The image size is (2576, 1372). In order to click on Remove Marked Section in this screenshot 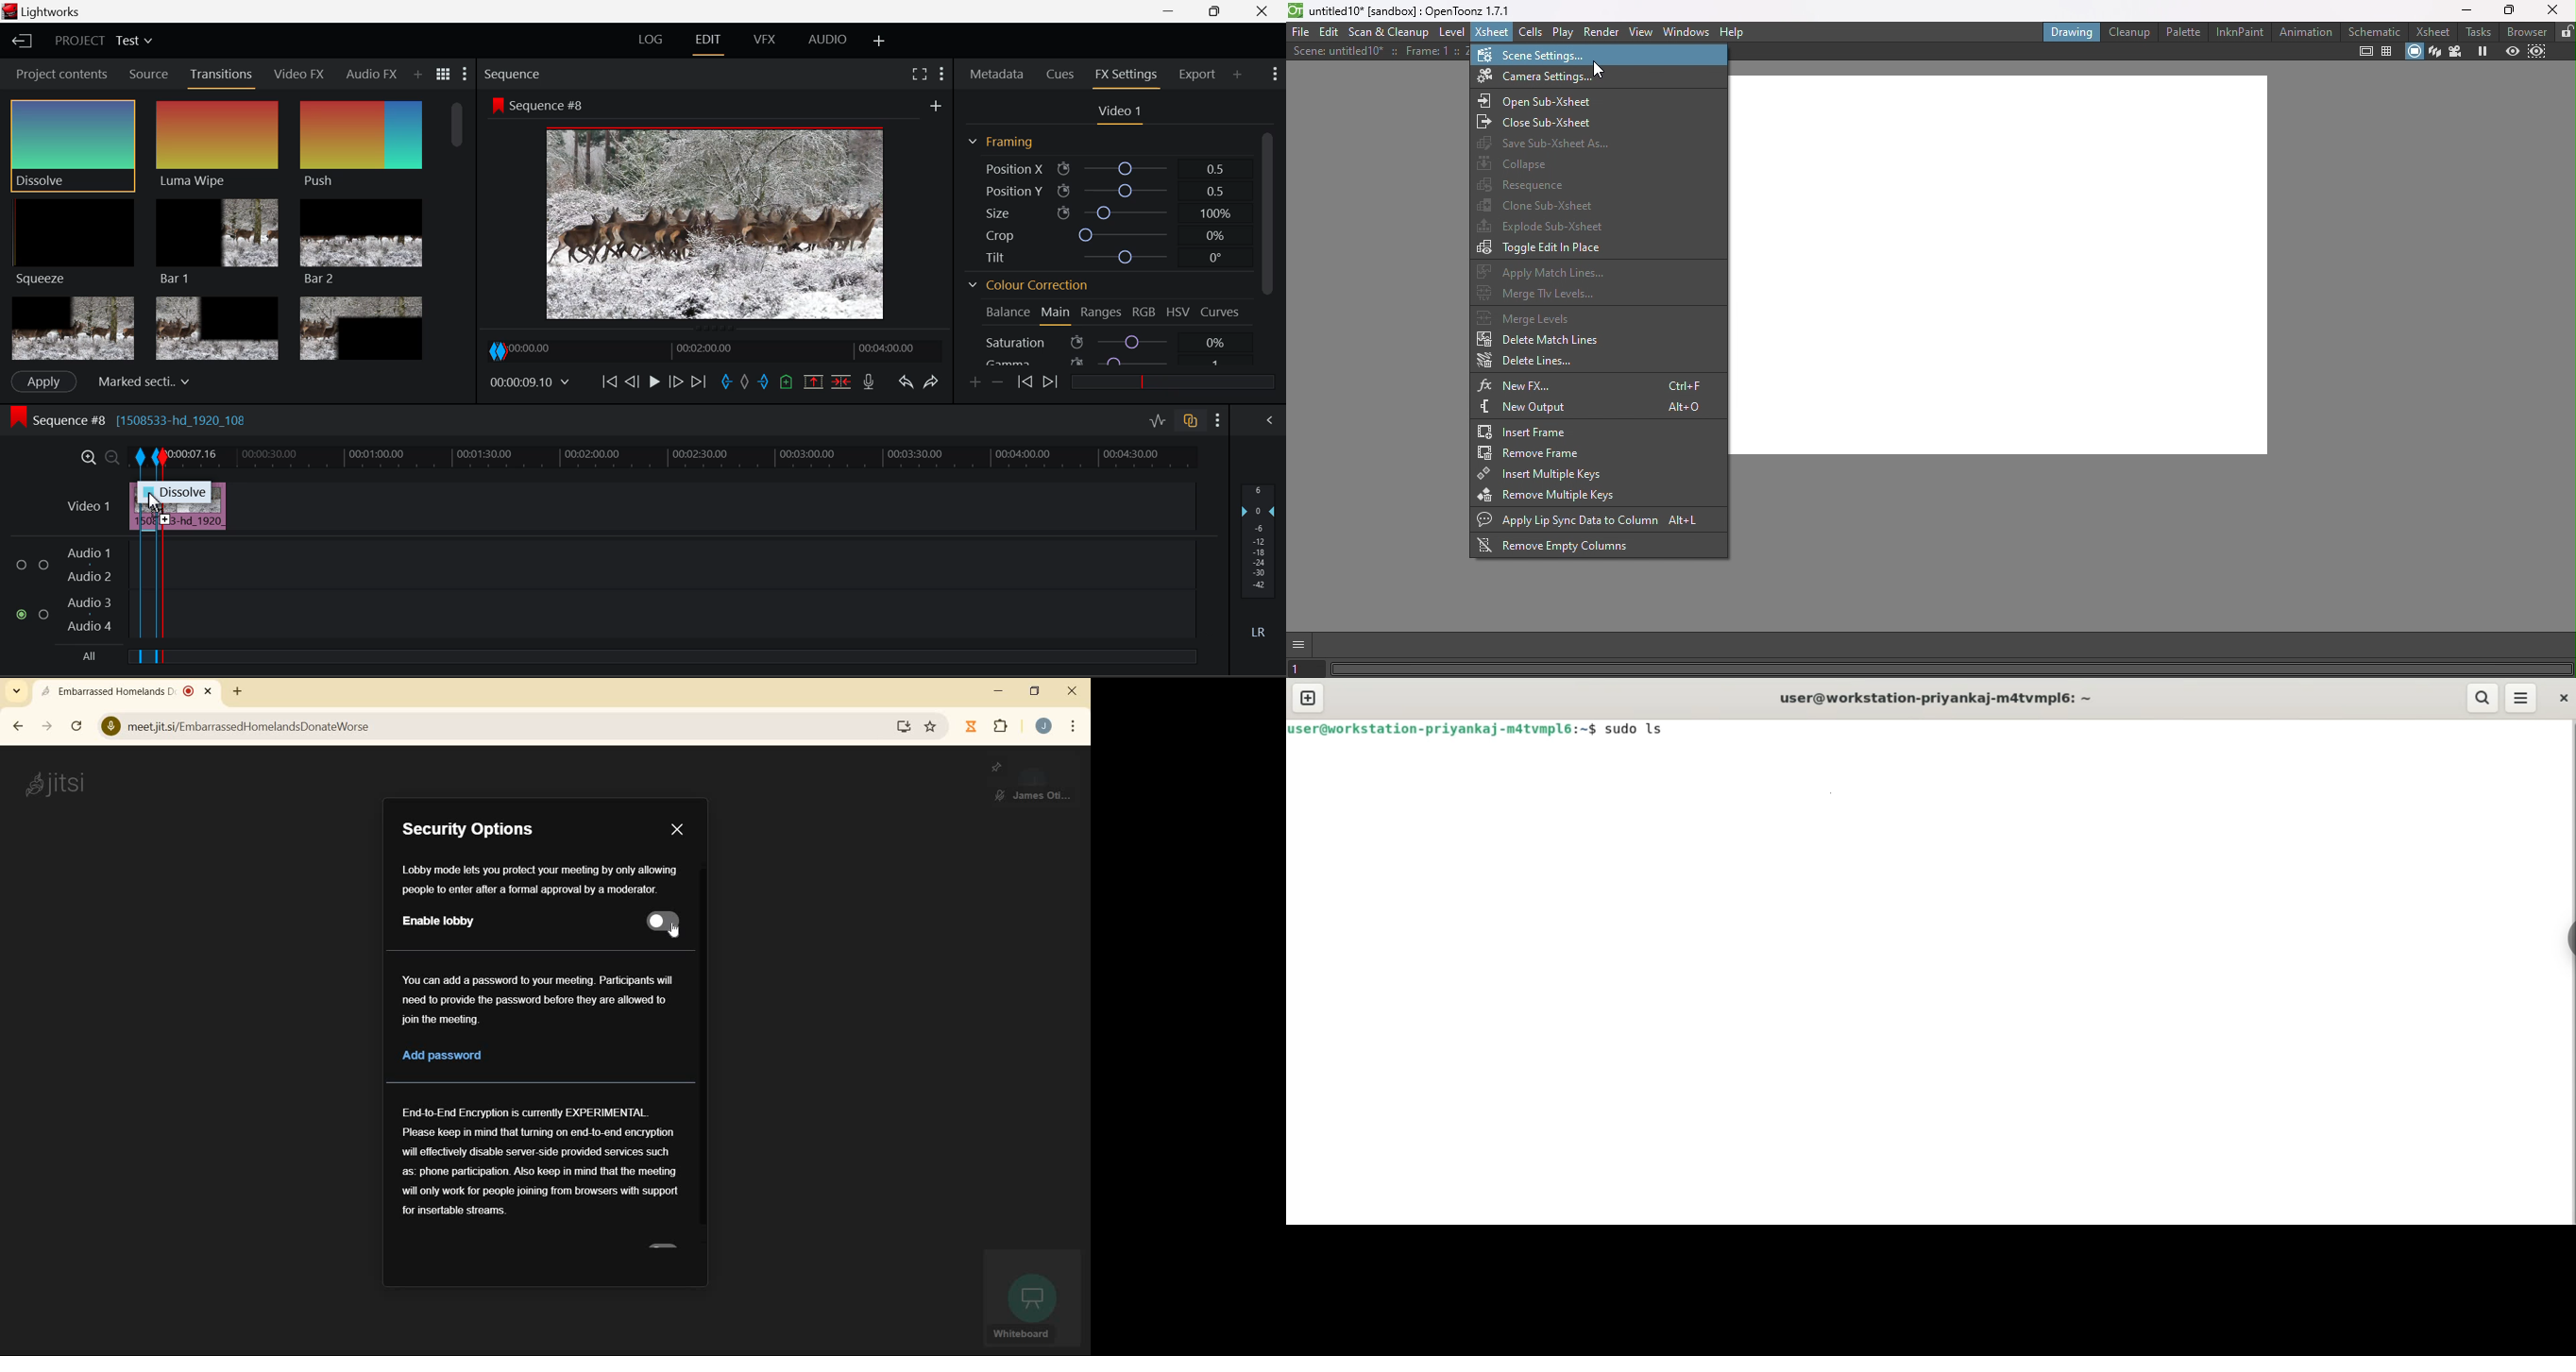, I will do `click(815, 381)`.